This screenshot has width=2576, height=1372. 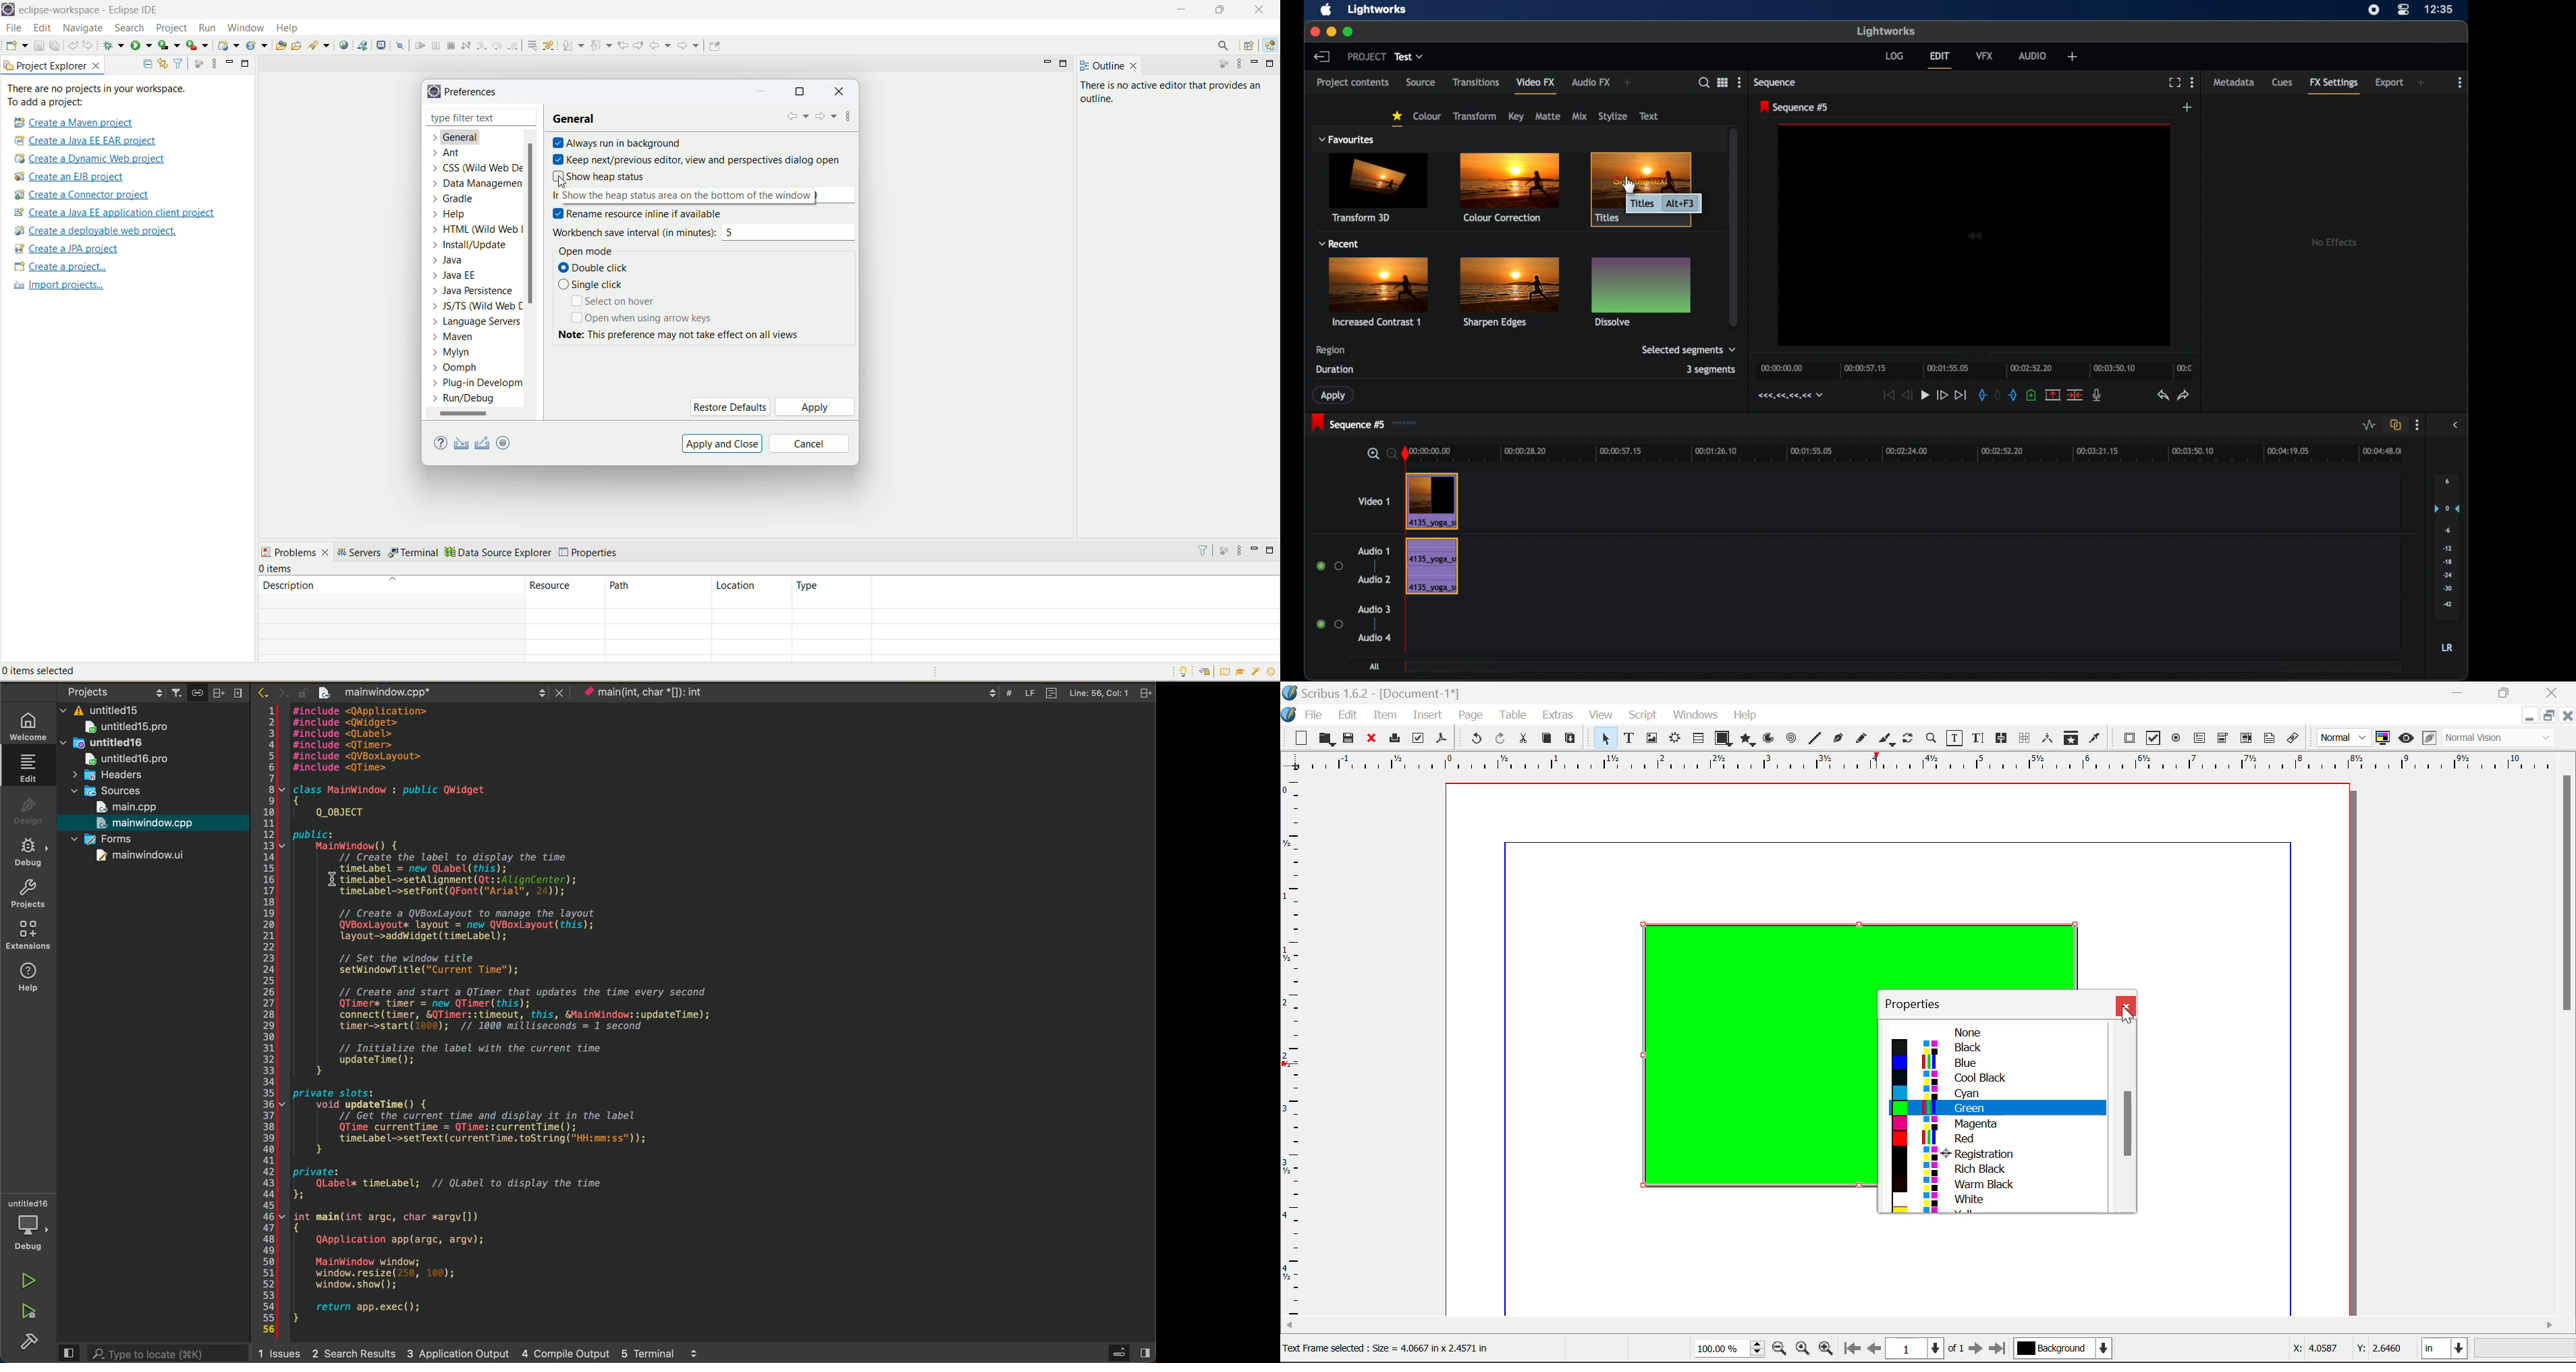 What do you see at coordinates (1632, 188) in the screenshot?
I see `Cursor` at bounding box center [1632, 188].